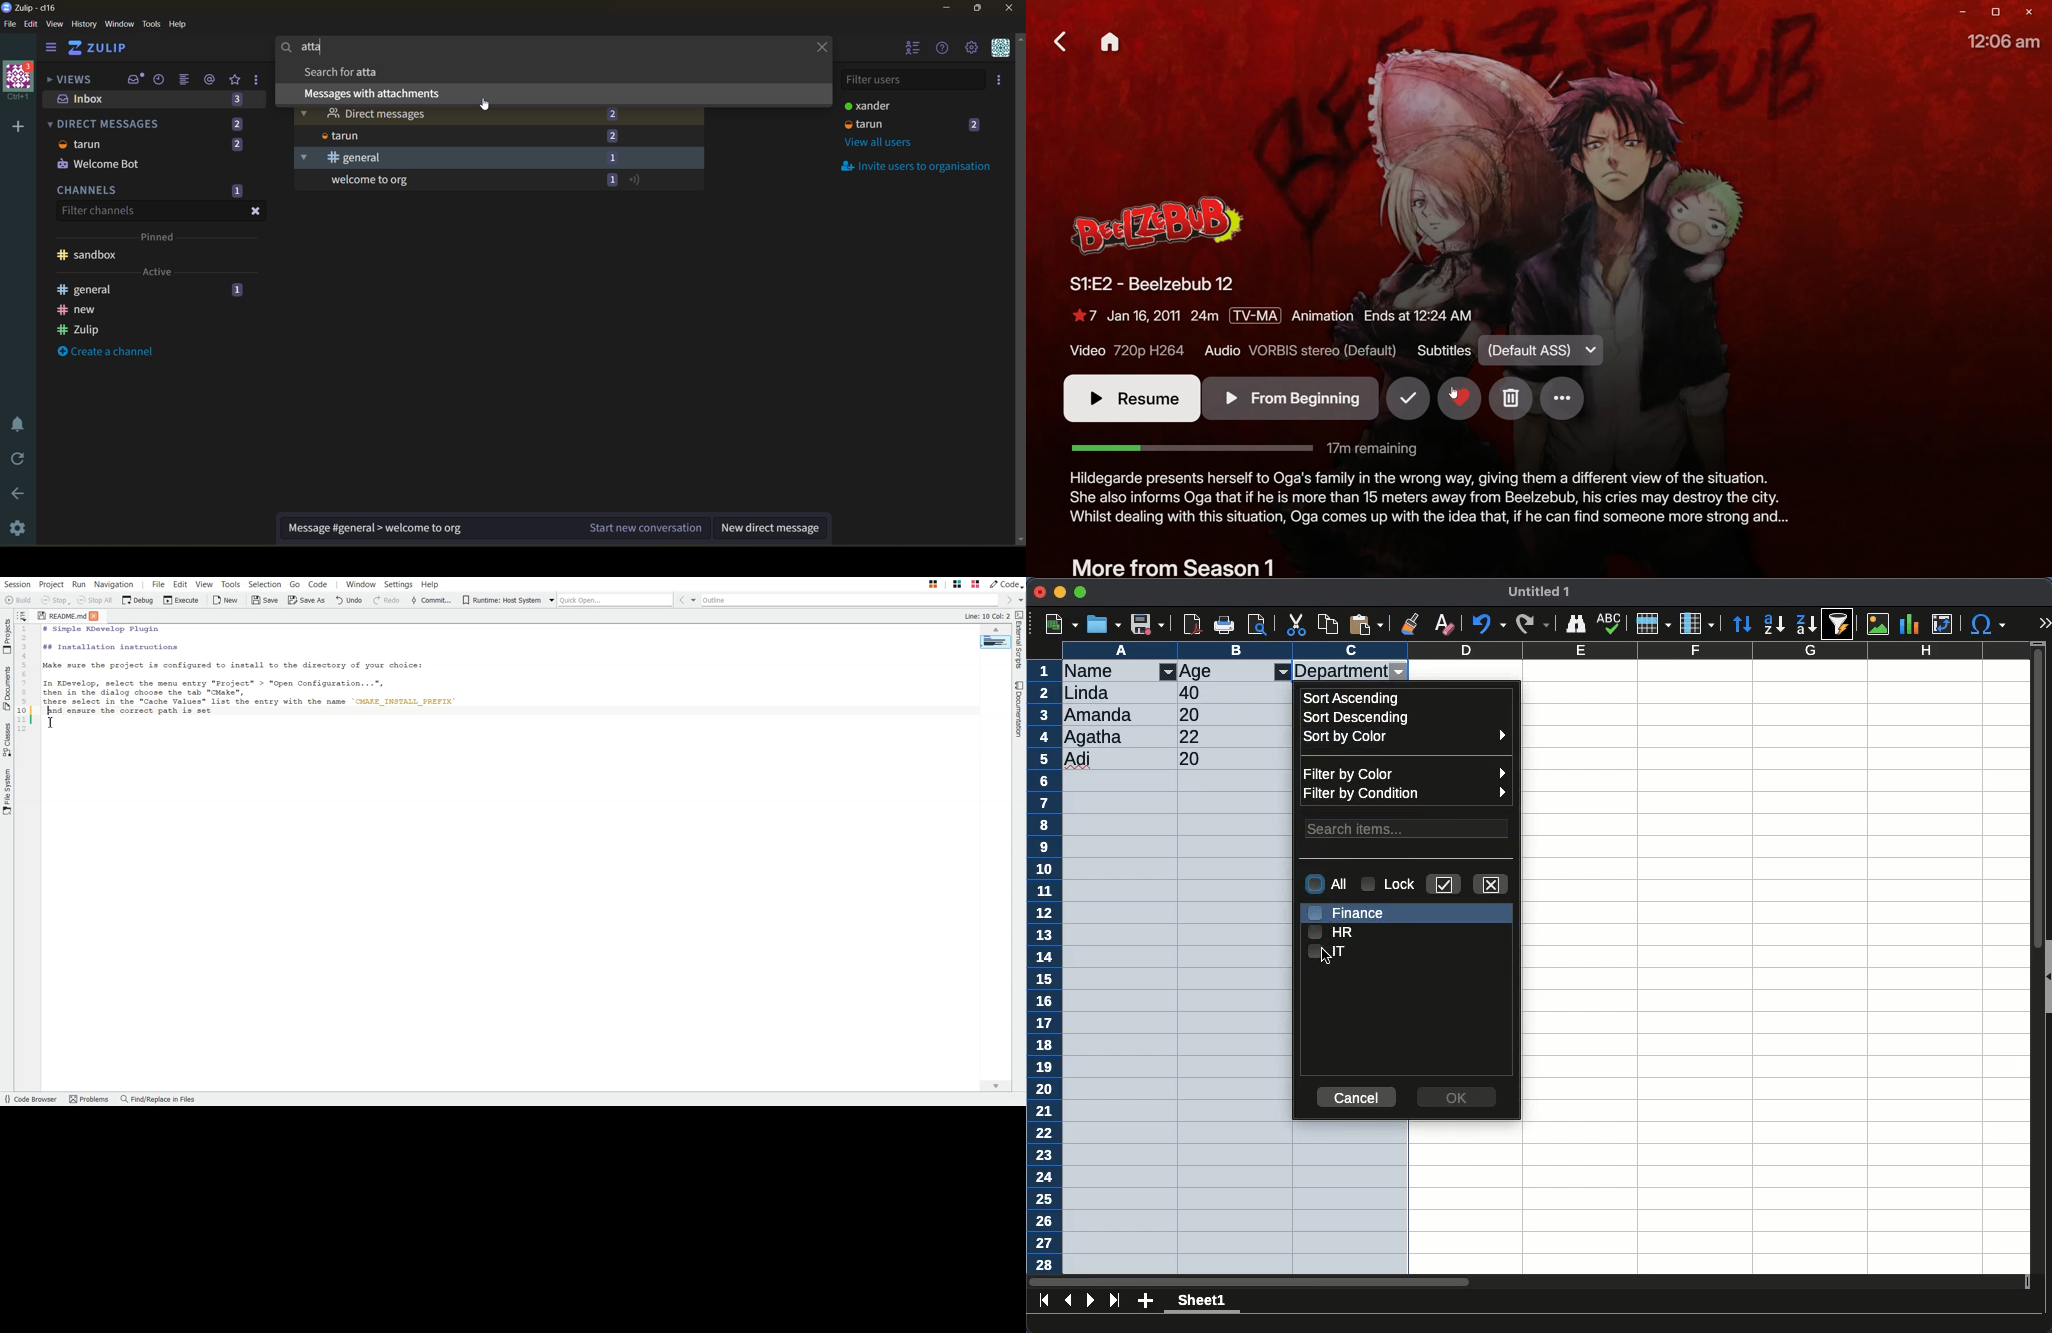 This screenshot has height=1344, width=2072. What do you see at coordinates (971, 48) in the screenshot?
I see `settings` at bounding box center [971, 48].